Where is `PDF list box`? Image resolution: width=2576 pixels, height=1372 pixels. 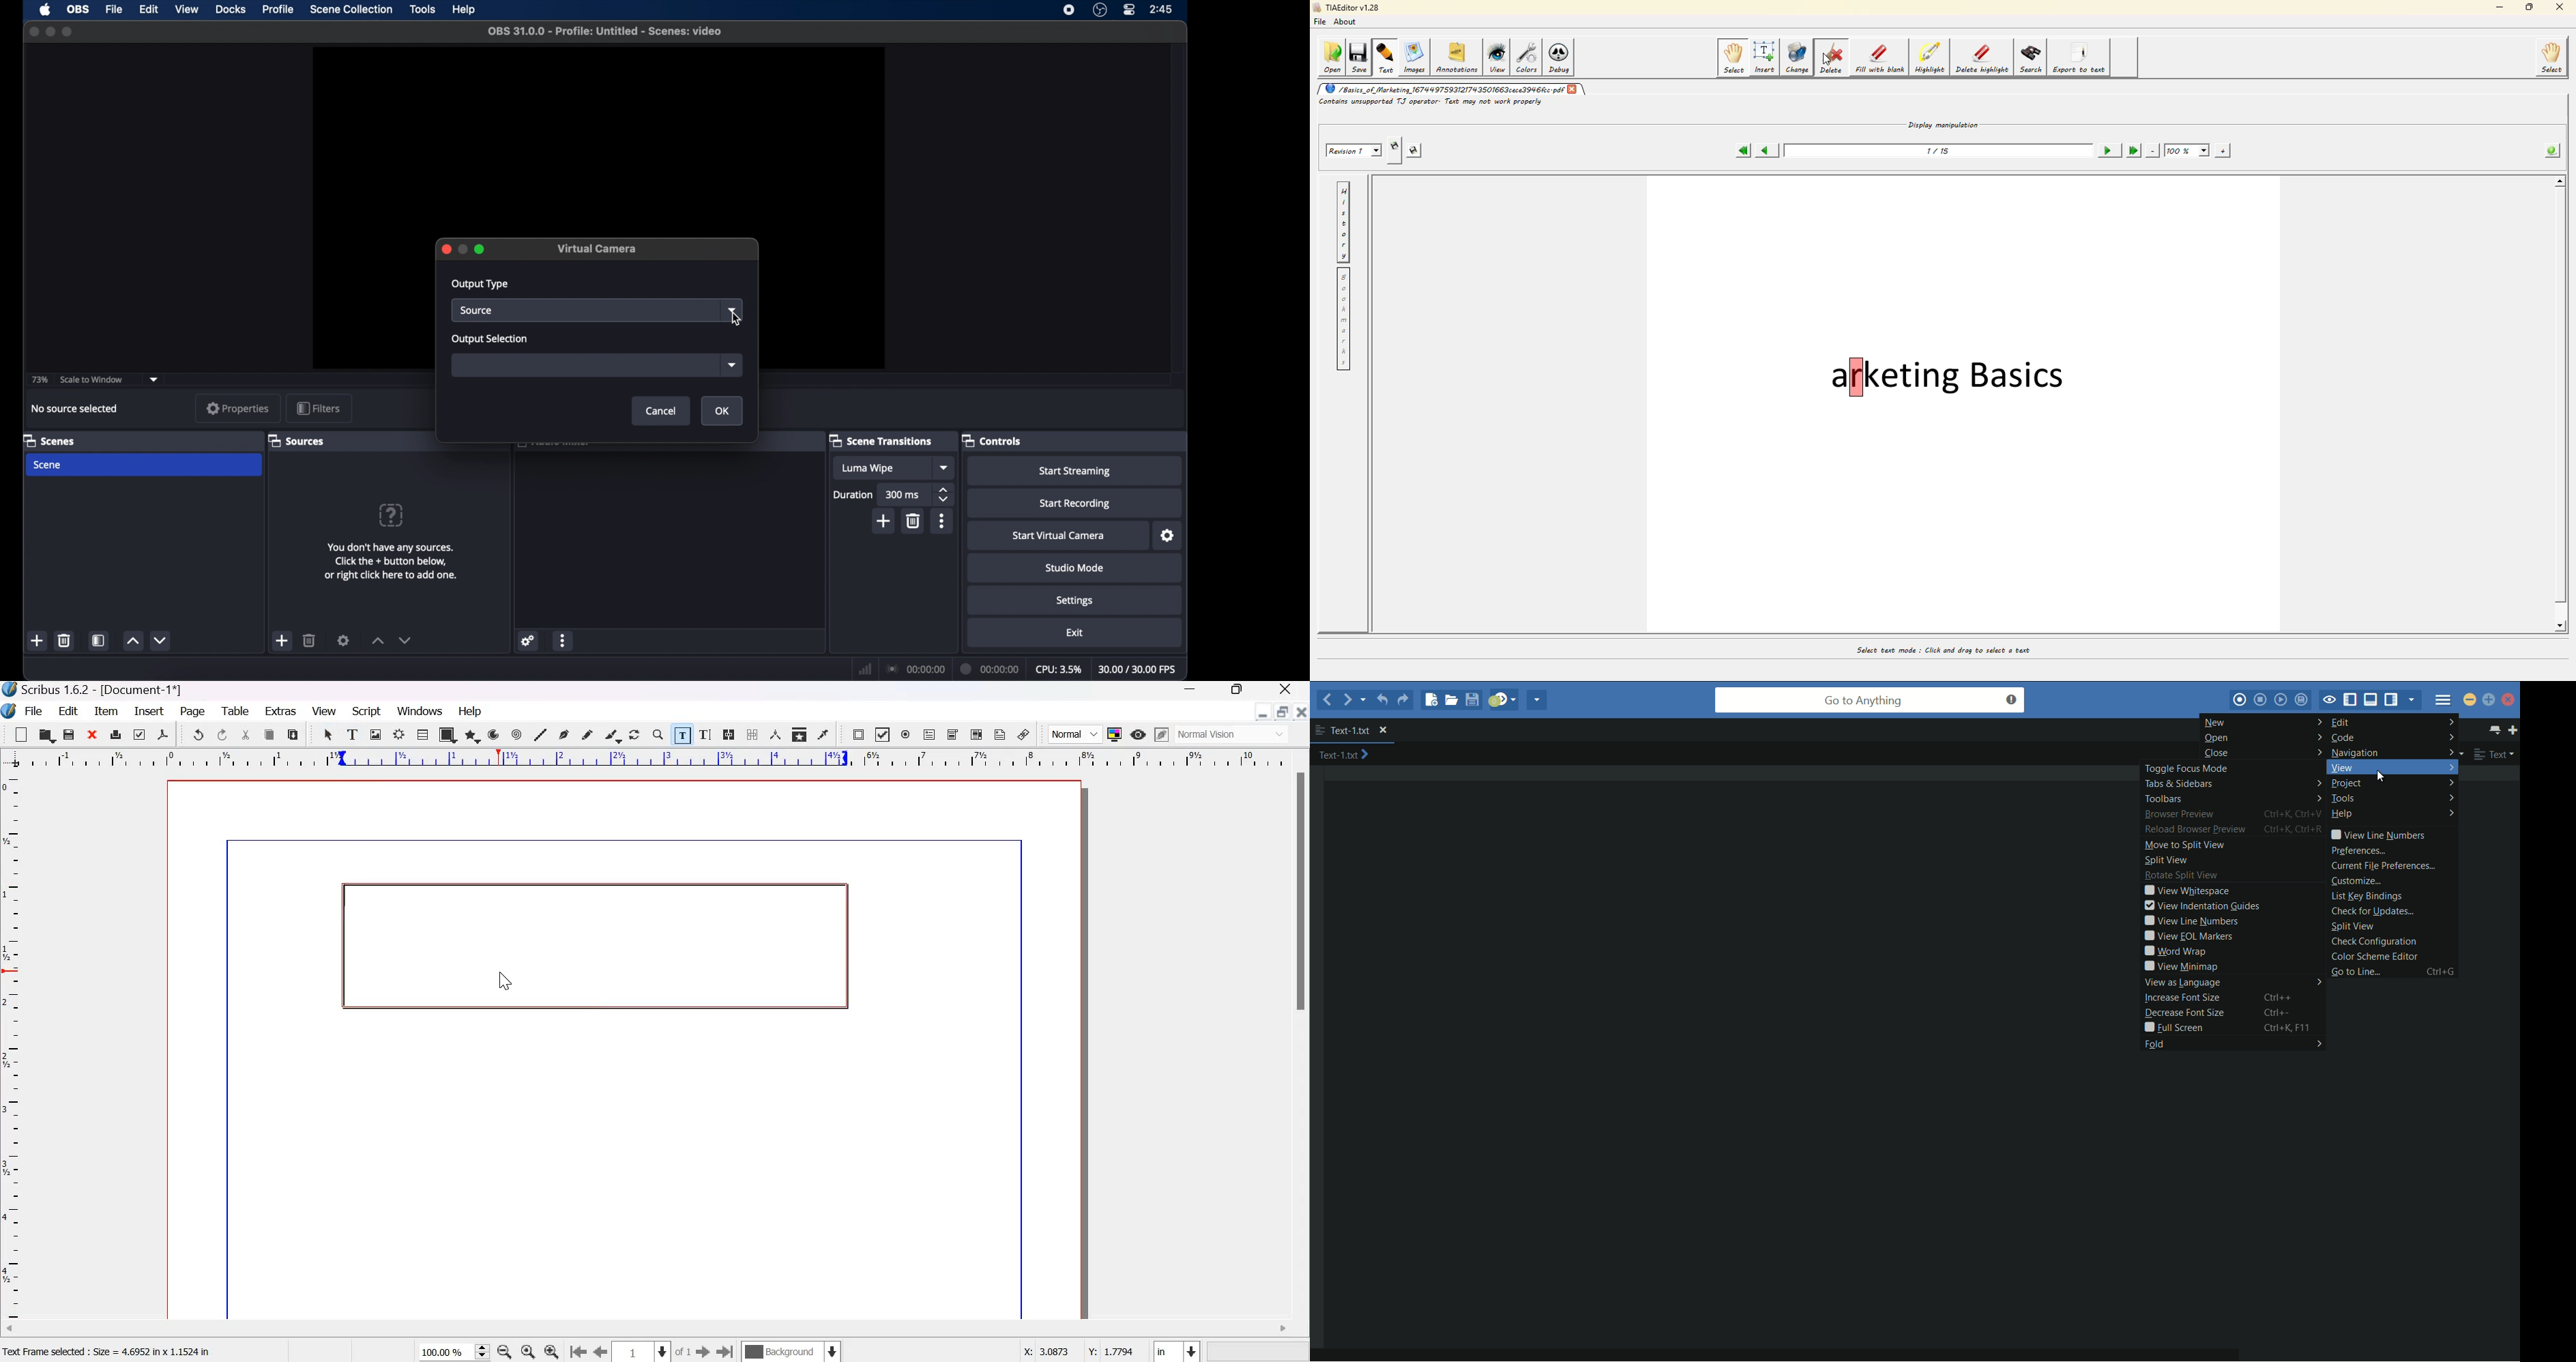 PDF list box is located at coordinates (978, 734).